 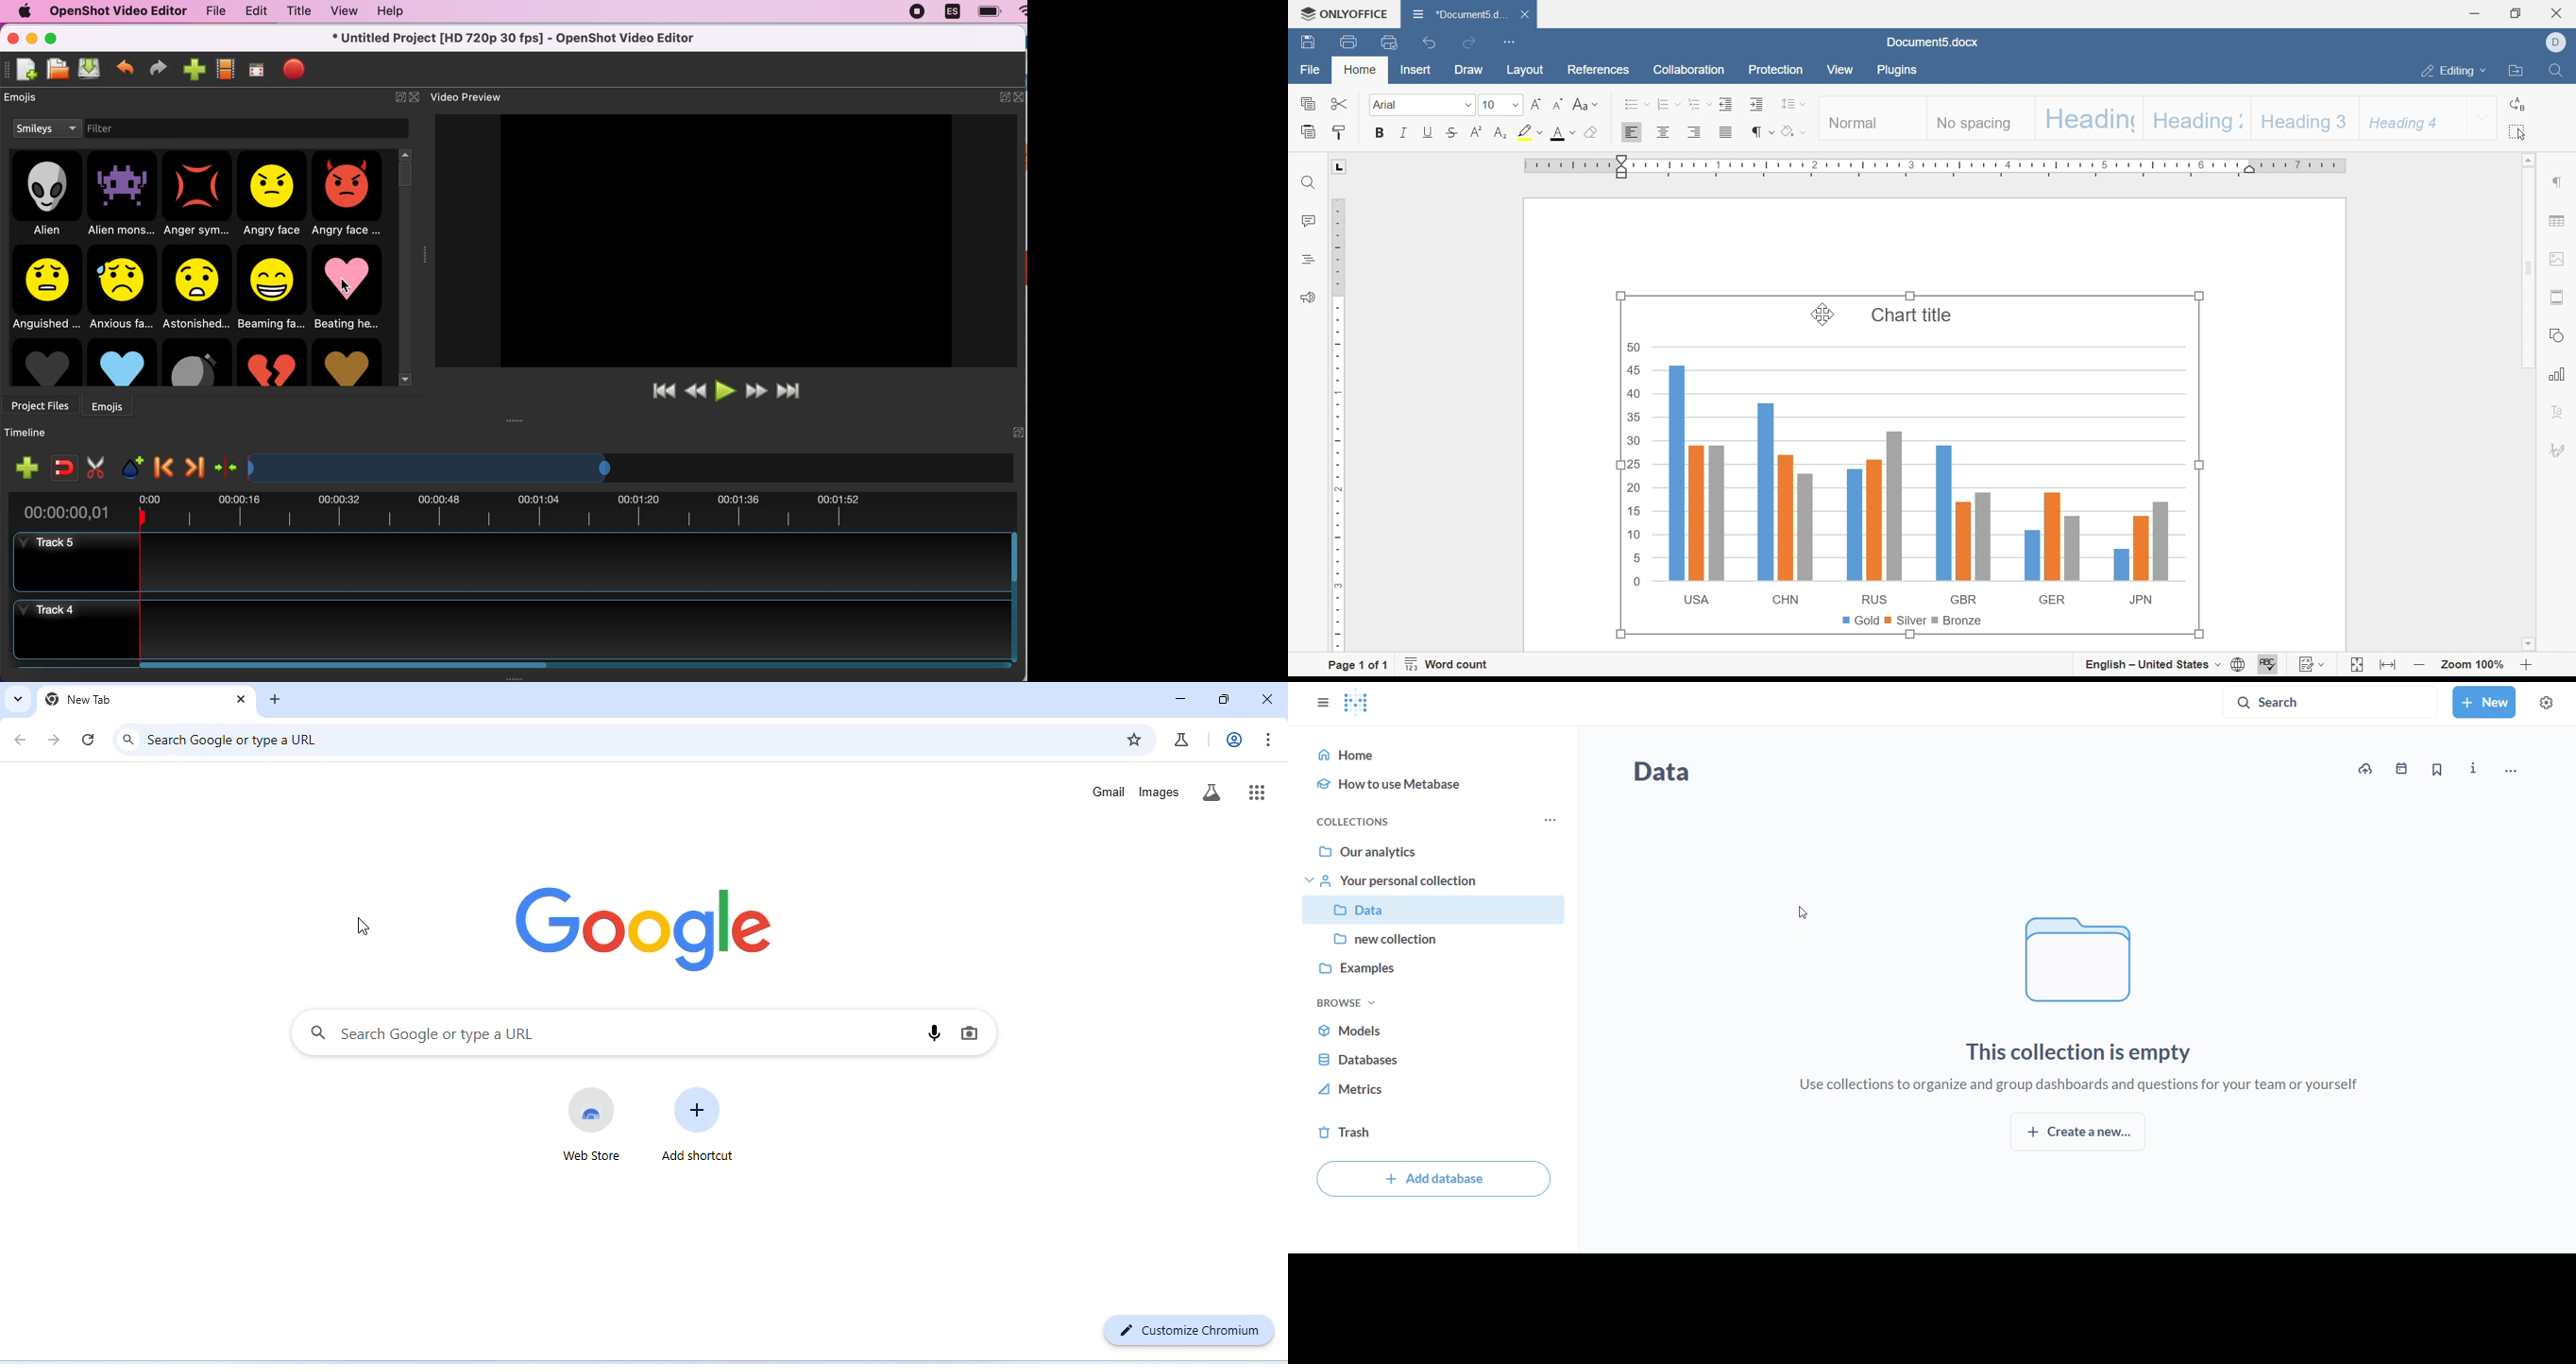 What do you see at coordinates (1525, 70) in the screenshot?
I see `layout` at bounding box center [1525, 70].